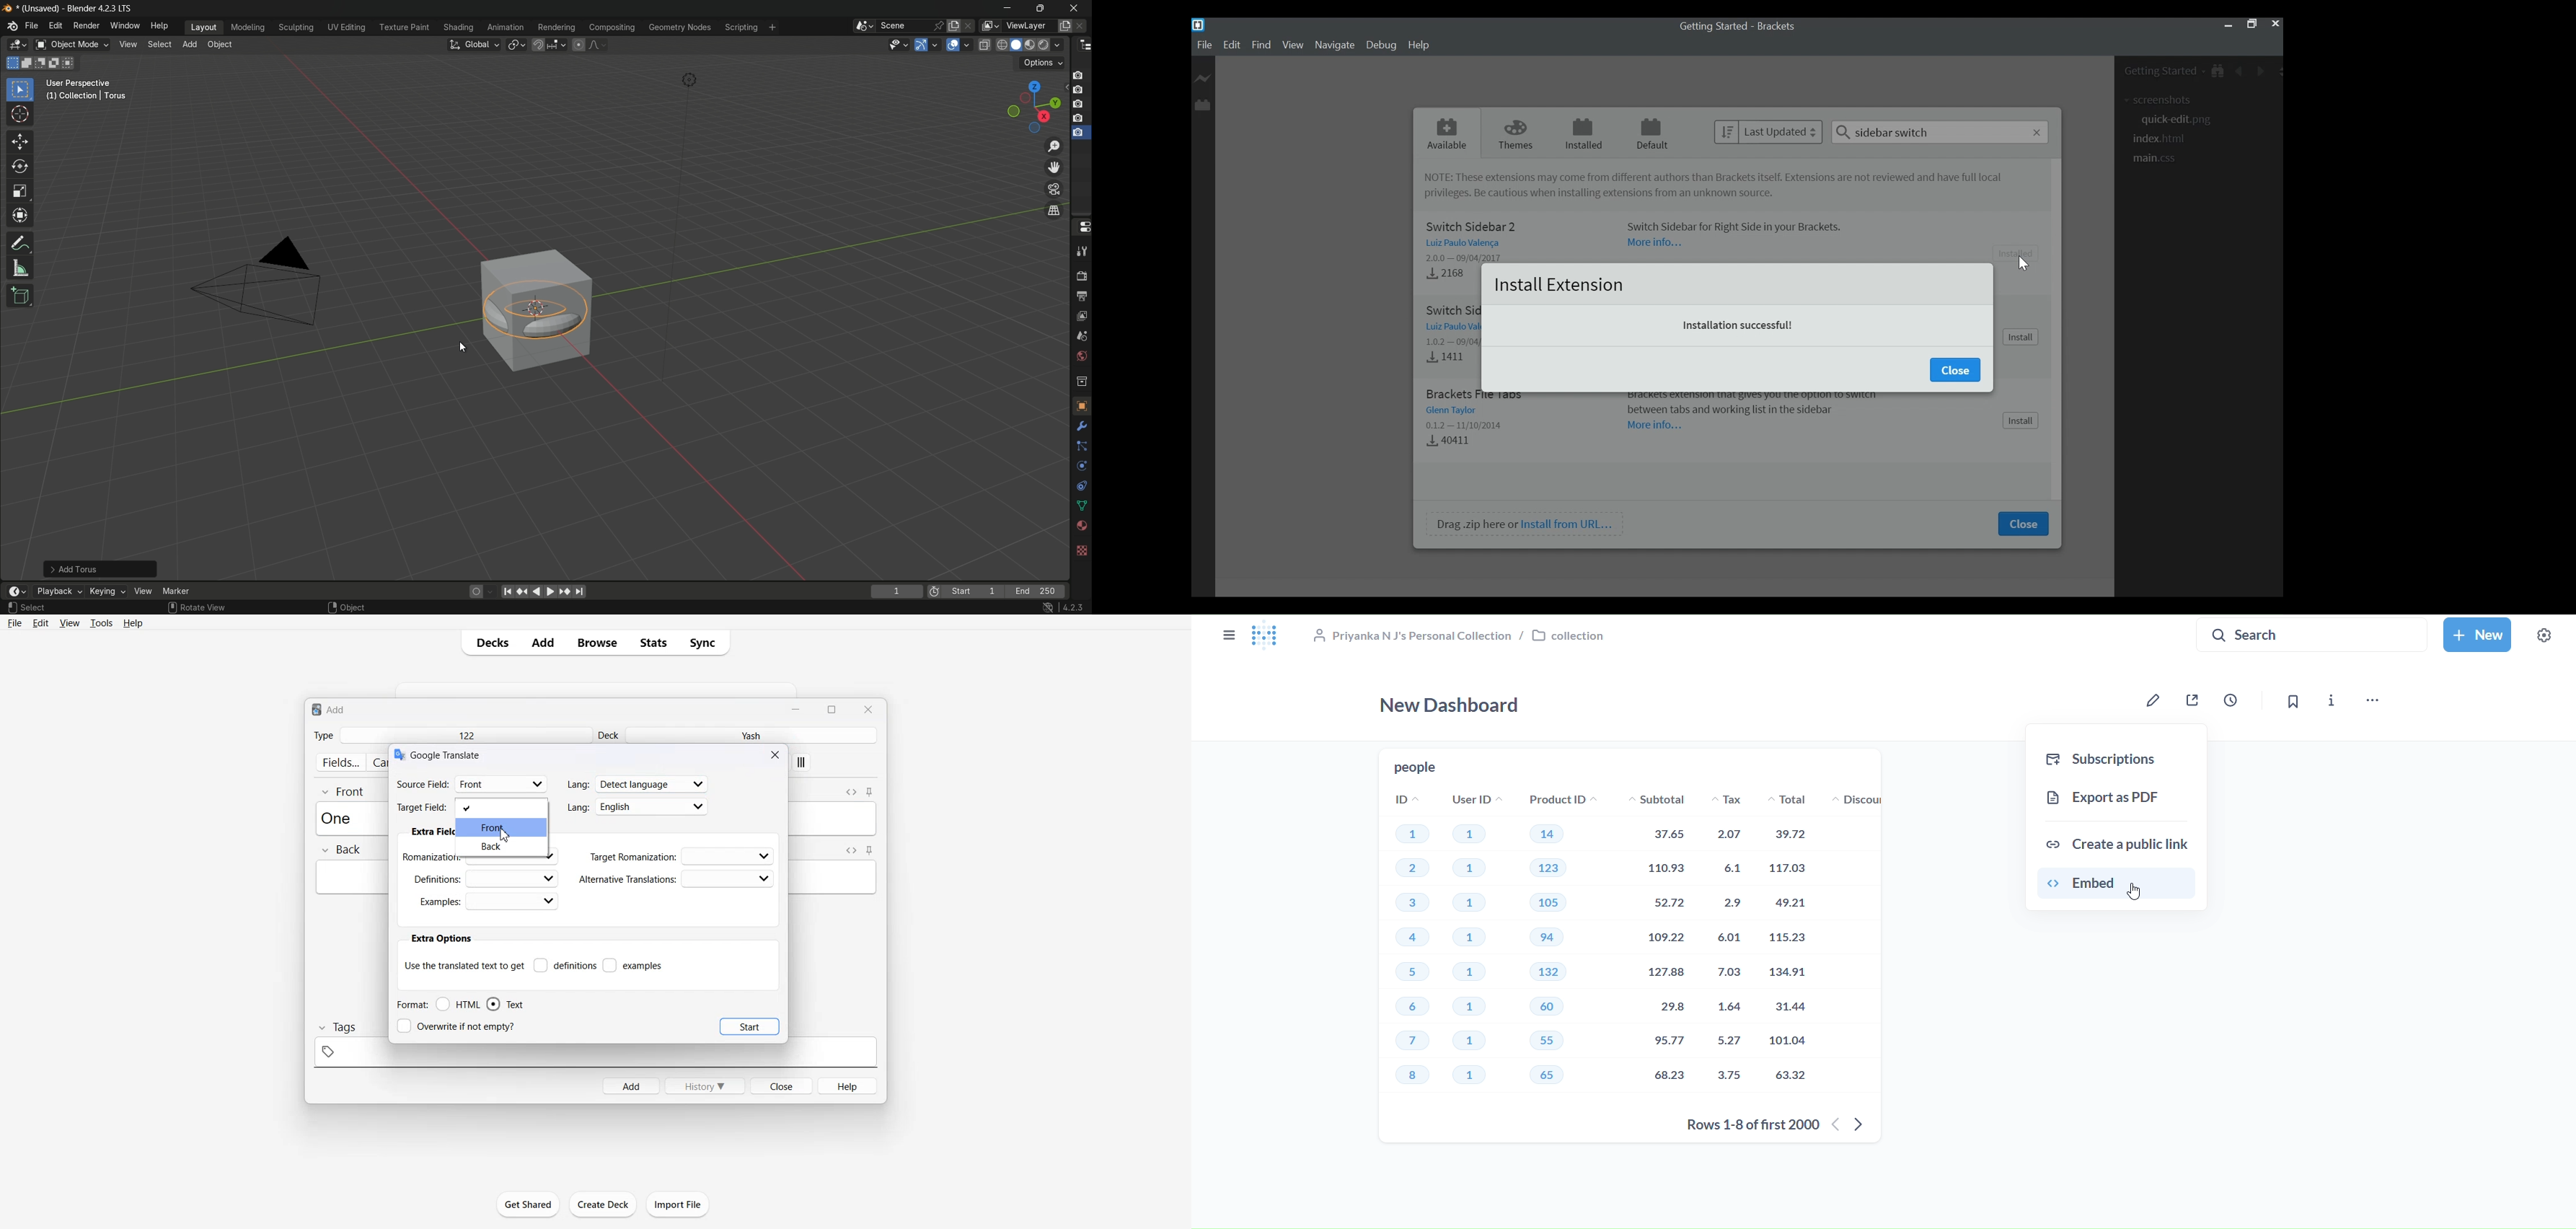  I want to click on jump to endpoint, so click(581, 592).